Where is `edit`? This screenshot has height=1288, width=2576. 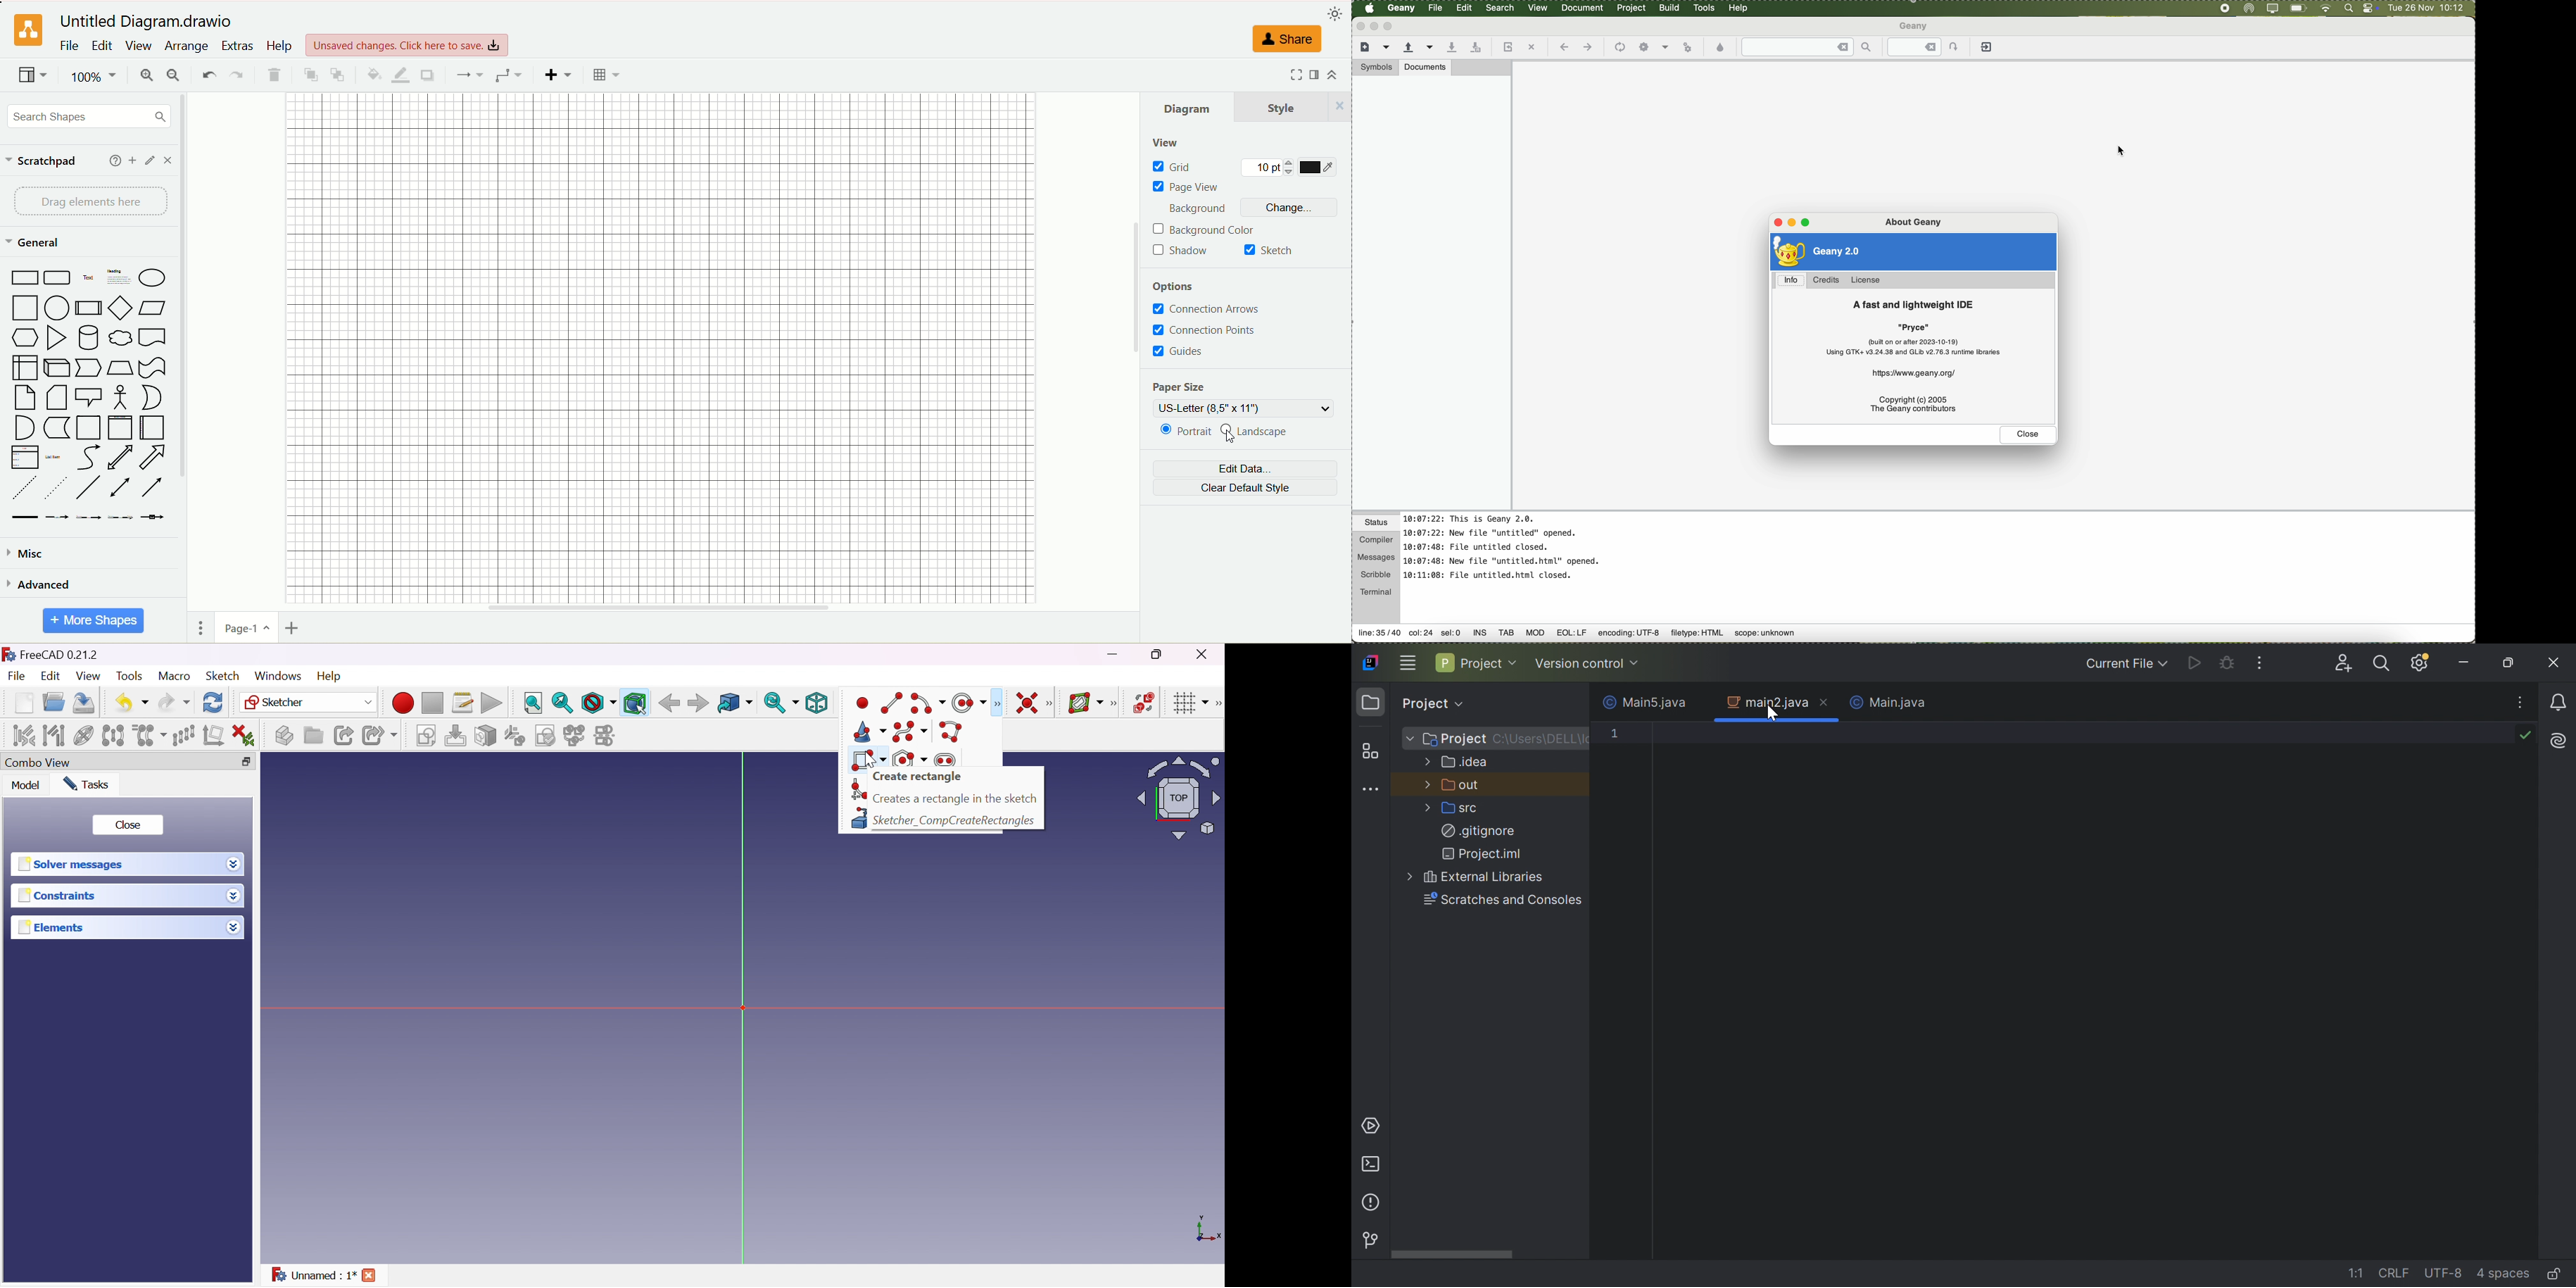
edit is located at coordinates (102, 46).